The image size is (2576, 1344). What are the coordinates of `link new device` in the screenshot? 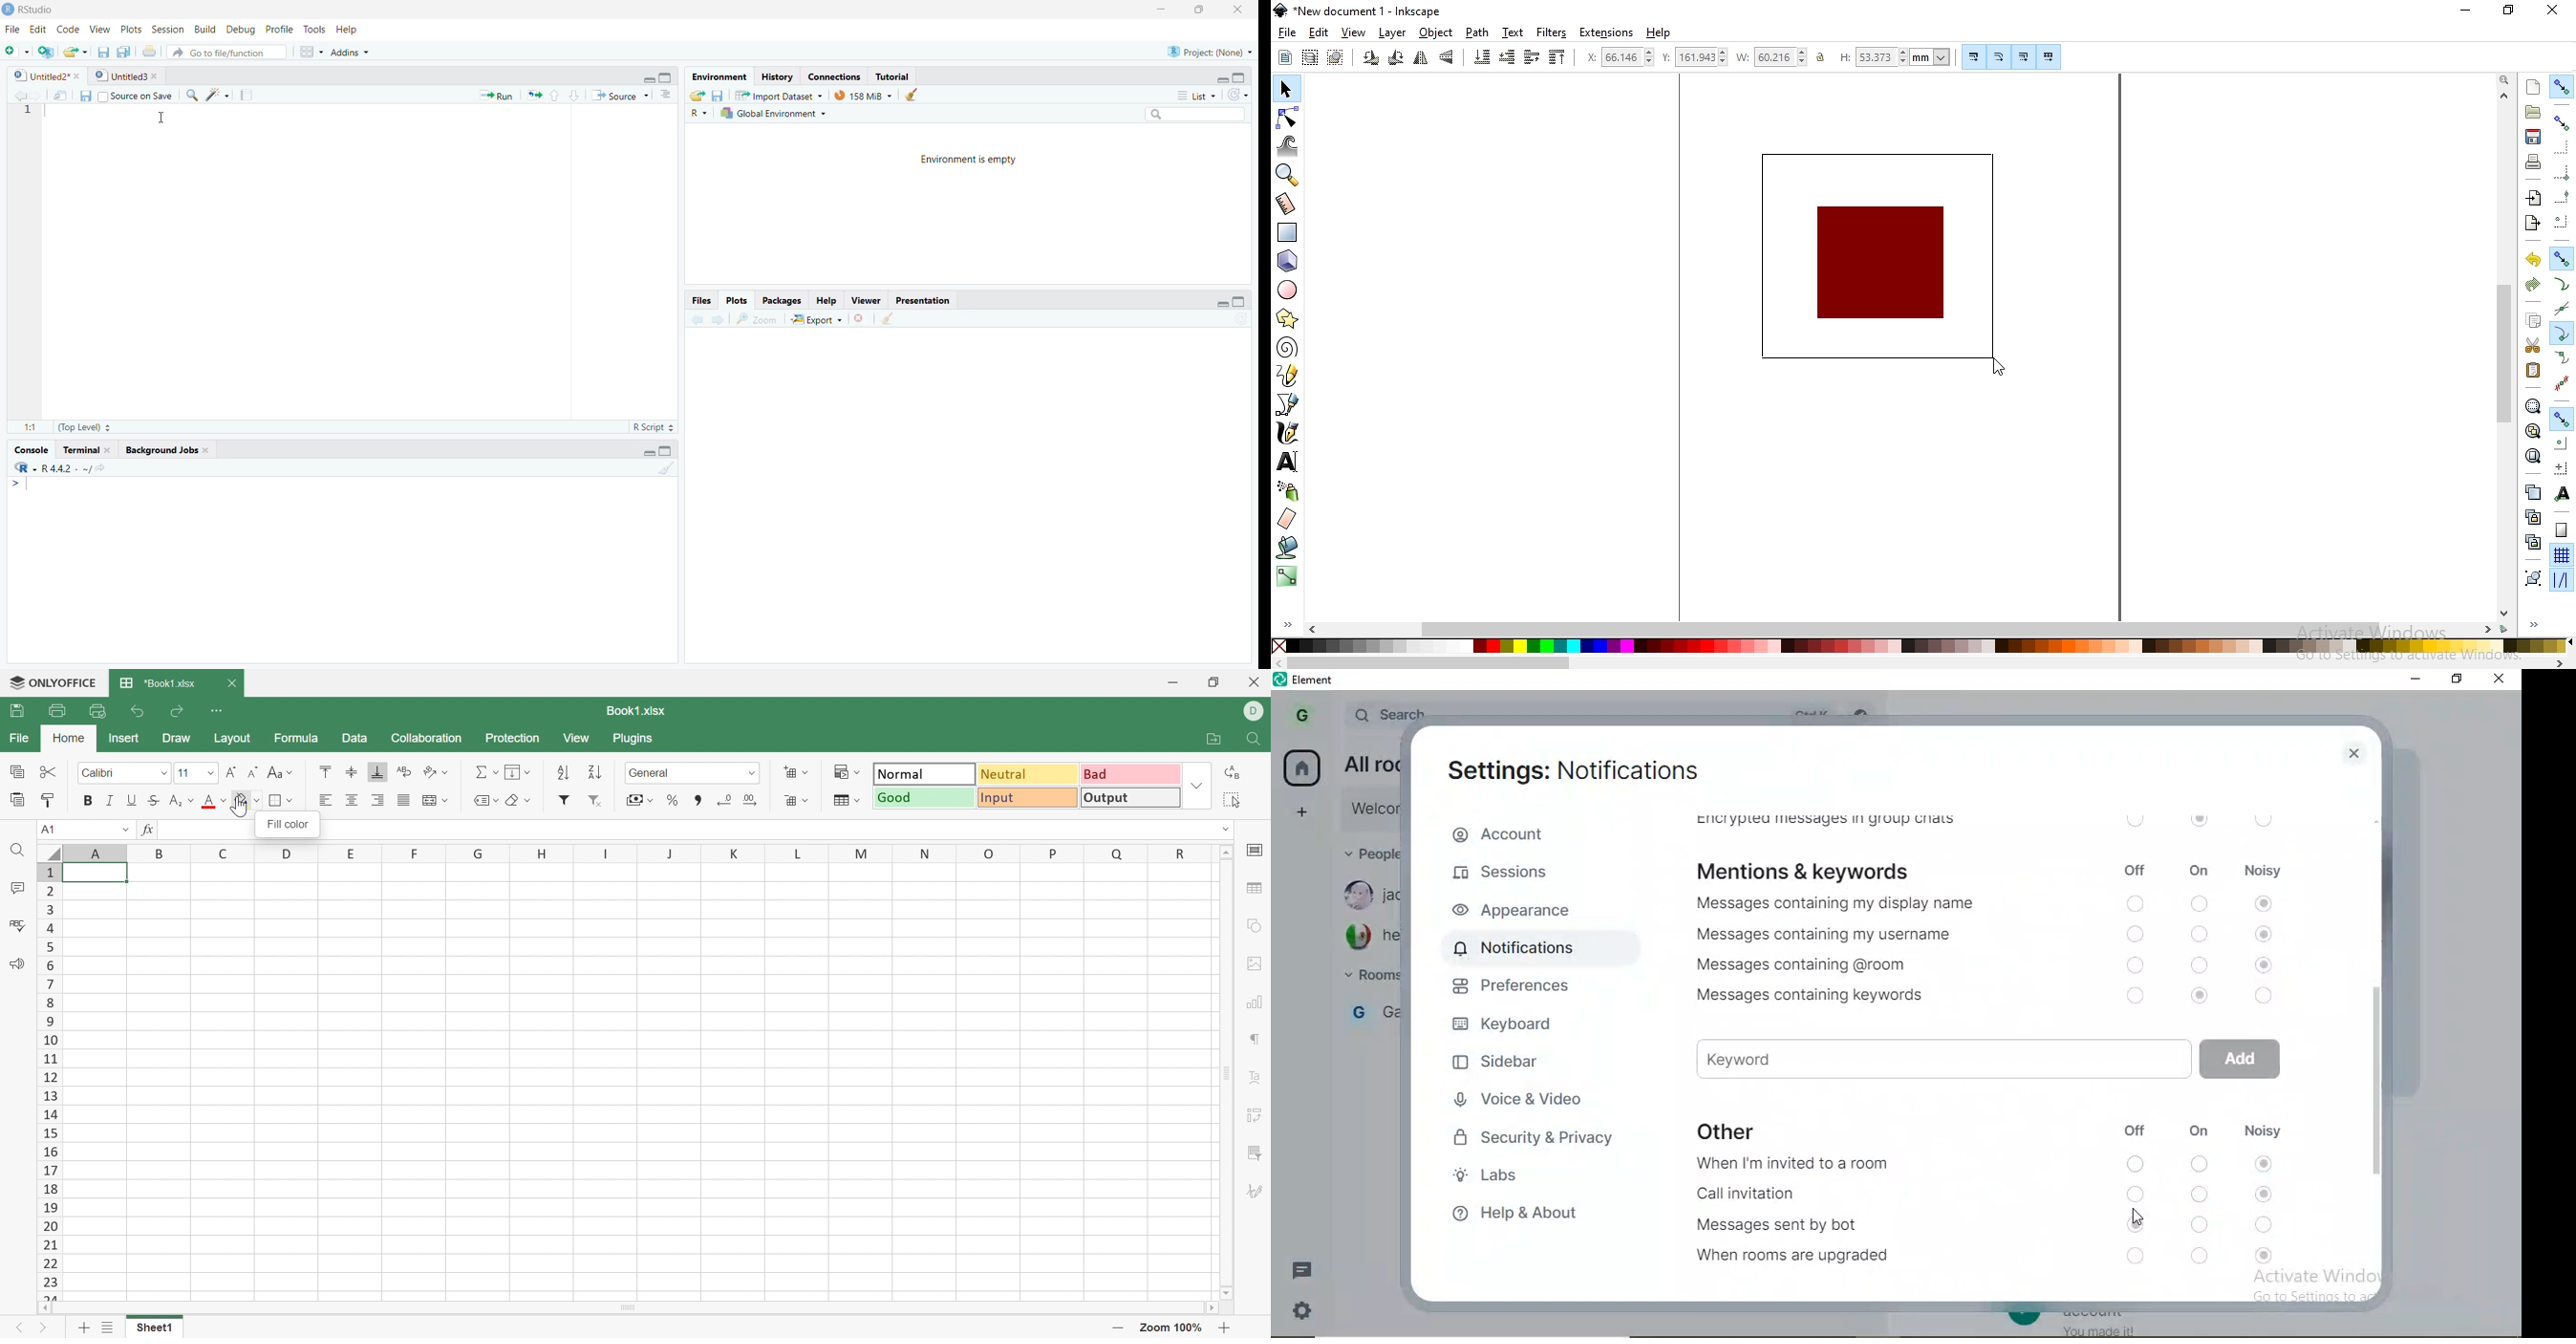 It's located at (1369, 810).